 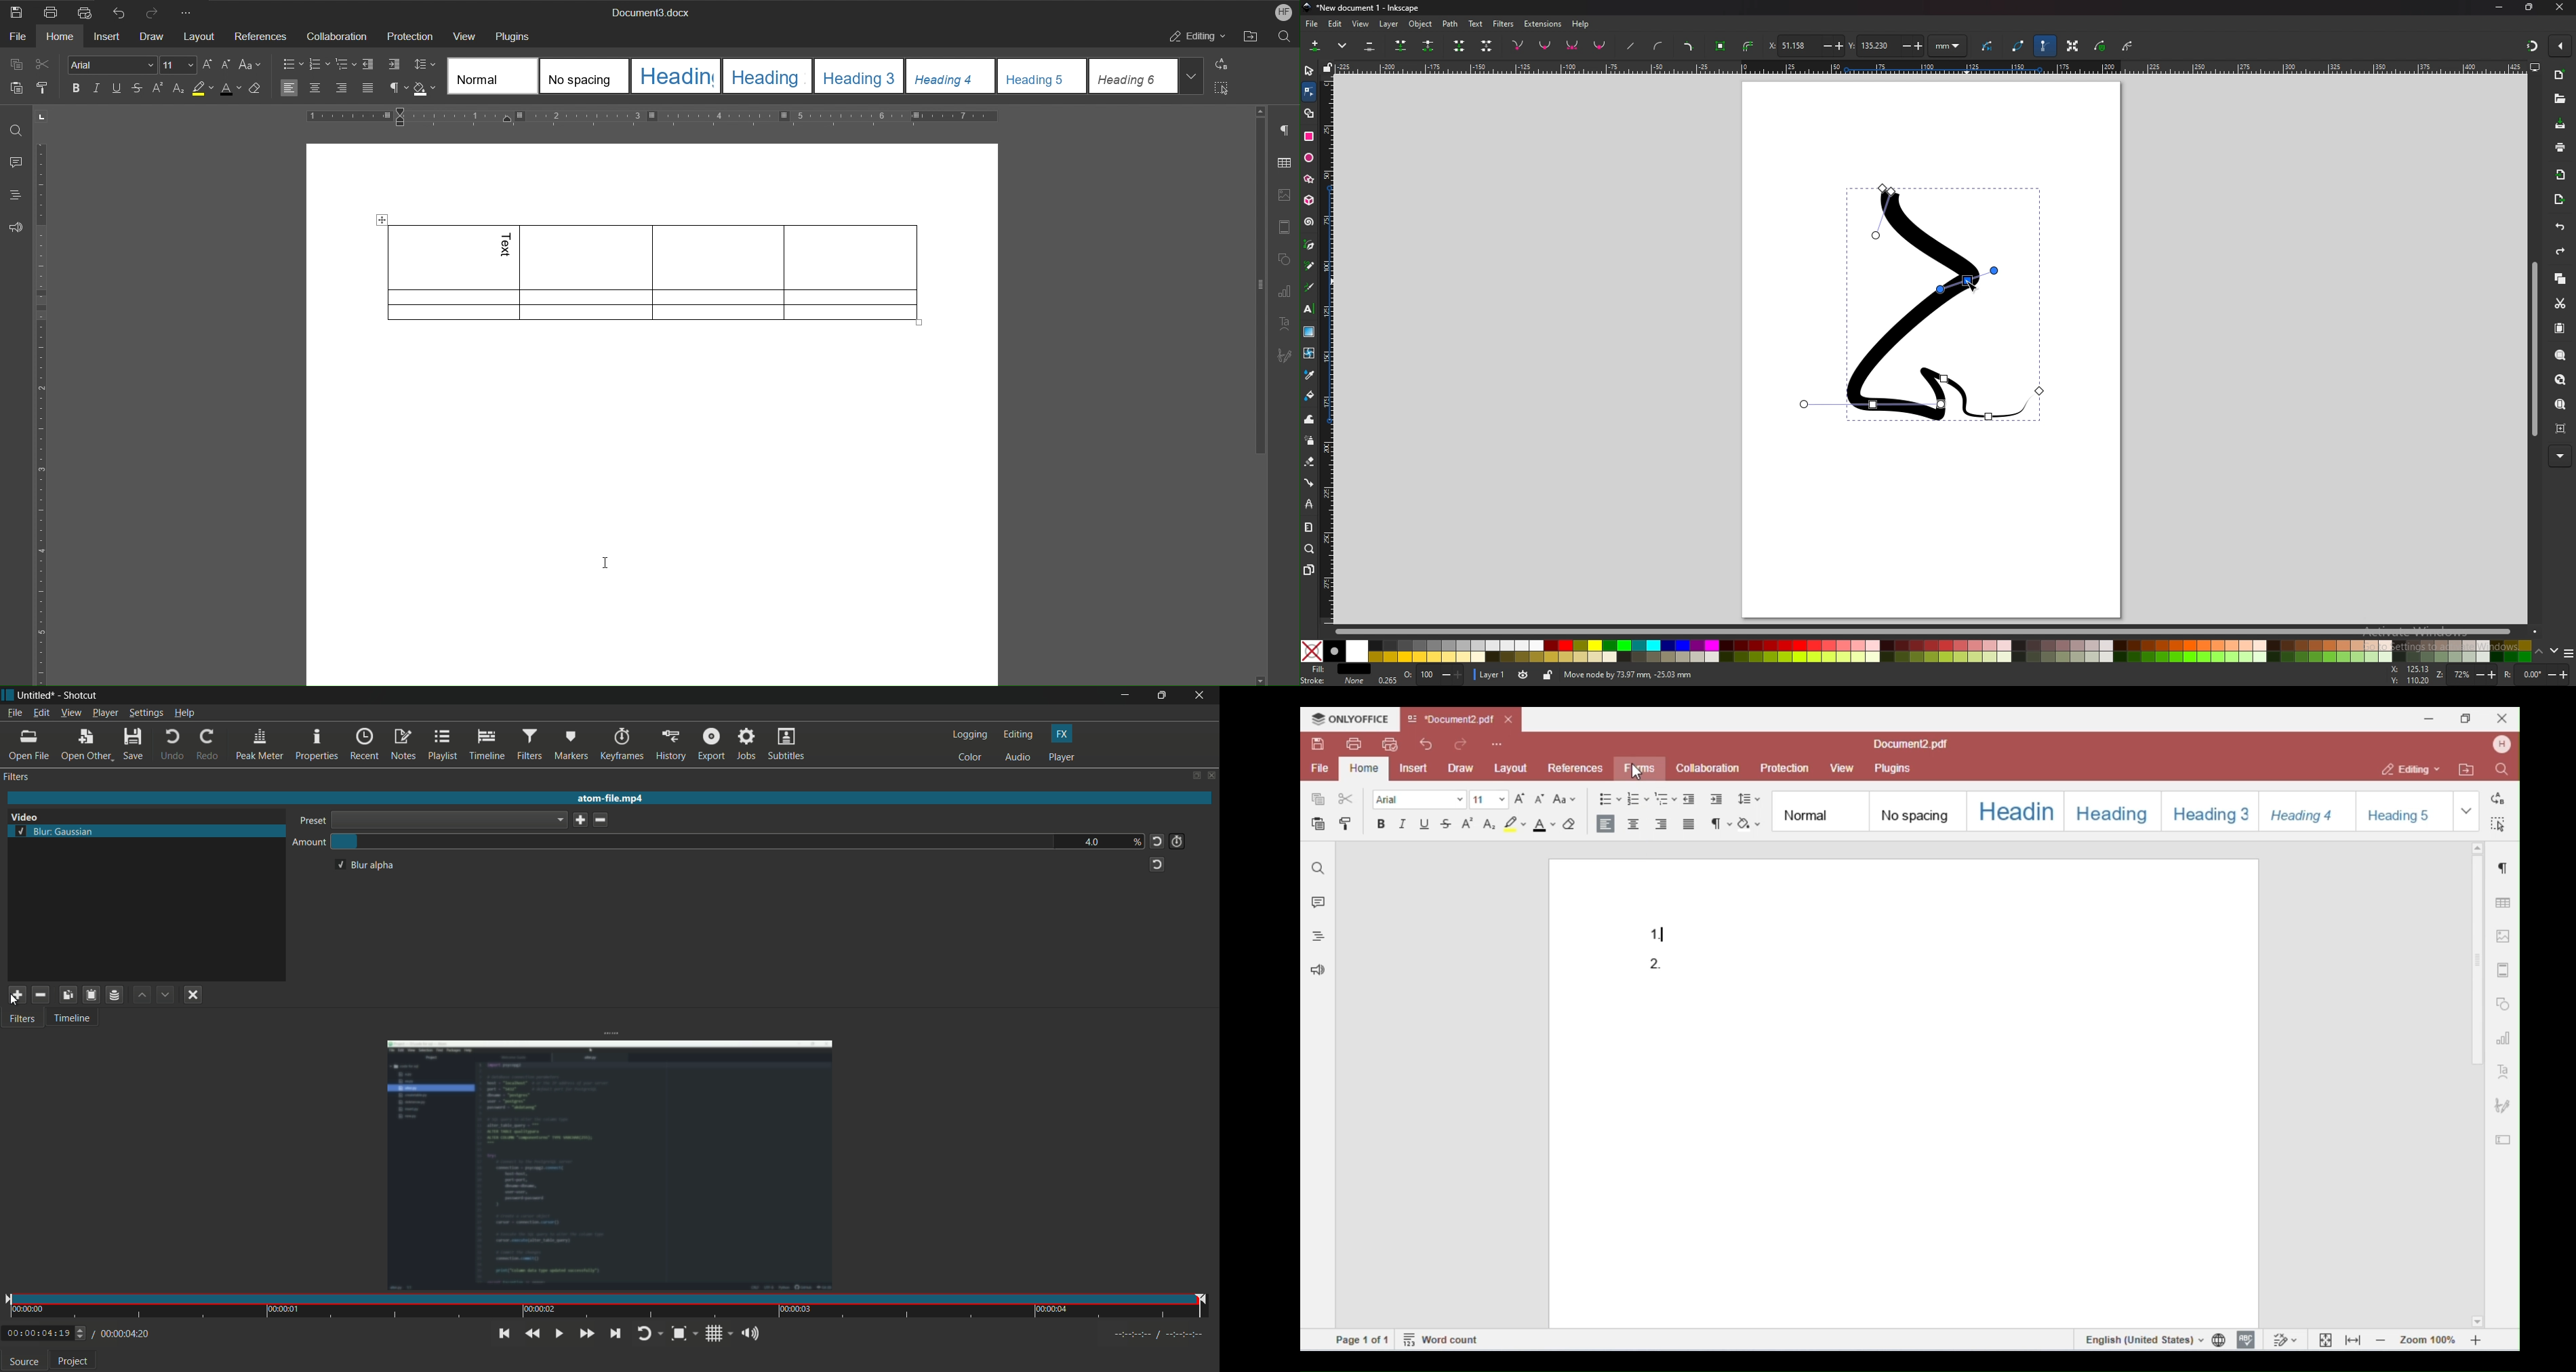 What do you see at coordinates (1285, 224) in the screenshot?
I see `Header/Footer` at bounding box center [1285, 224].